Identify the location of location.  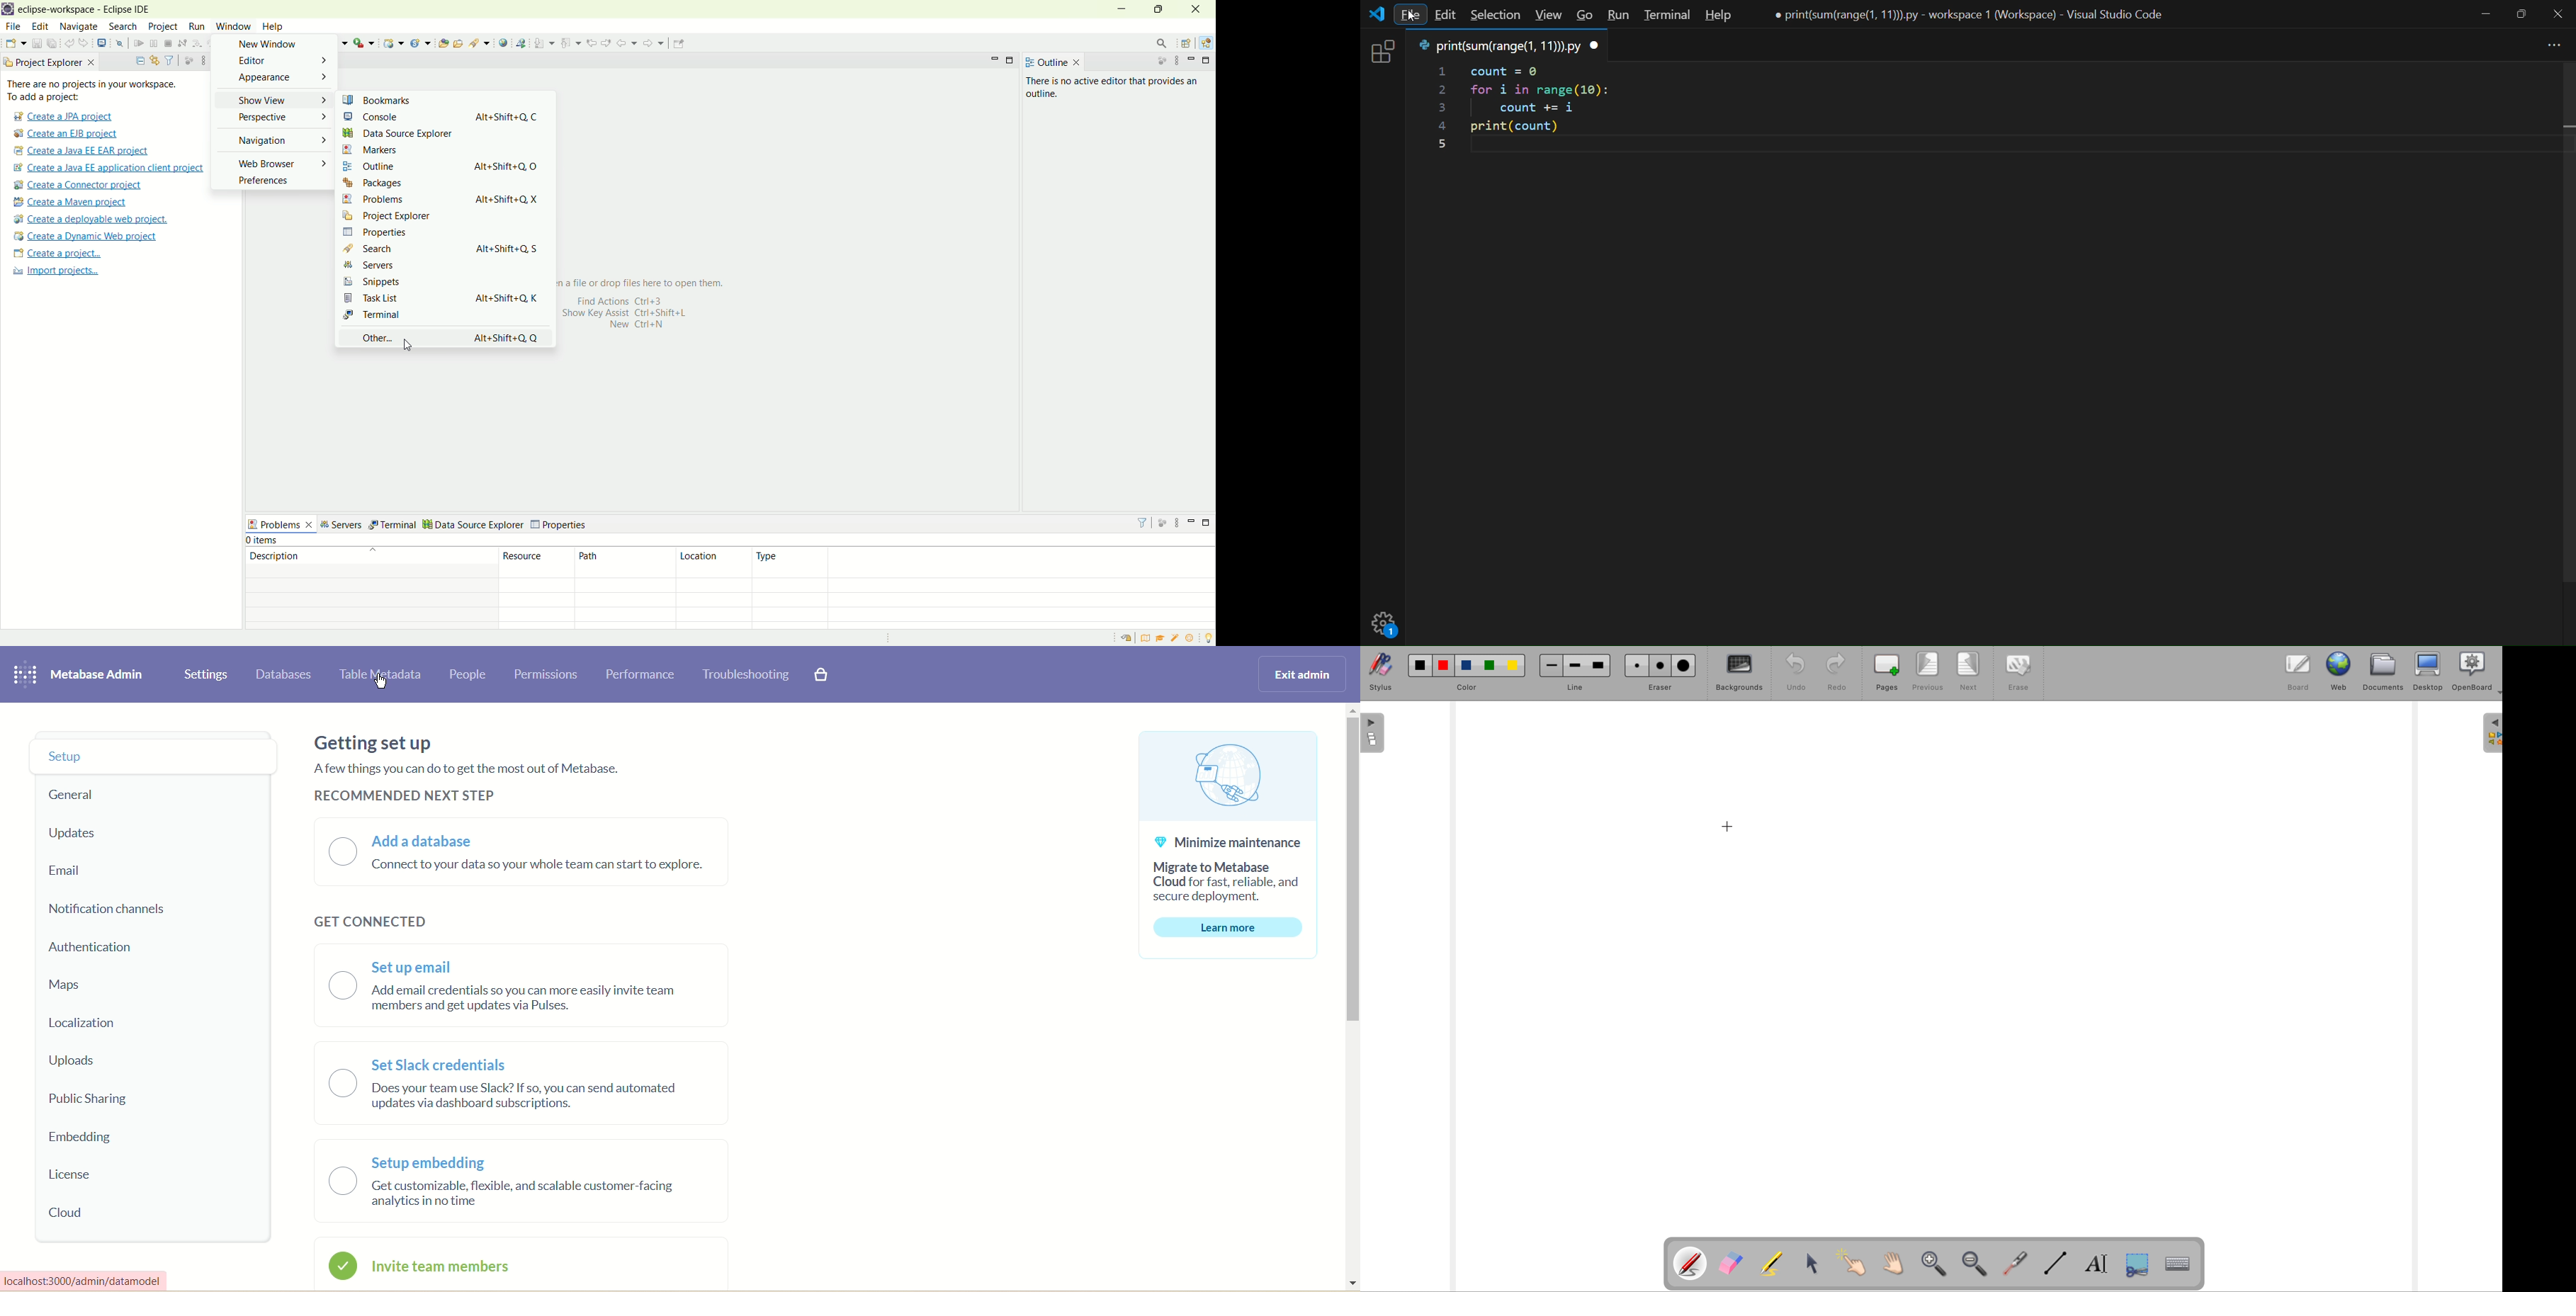
(715, 562).